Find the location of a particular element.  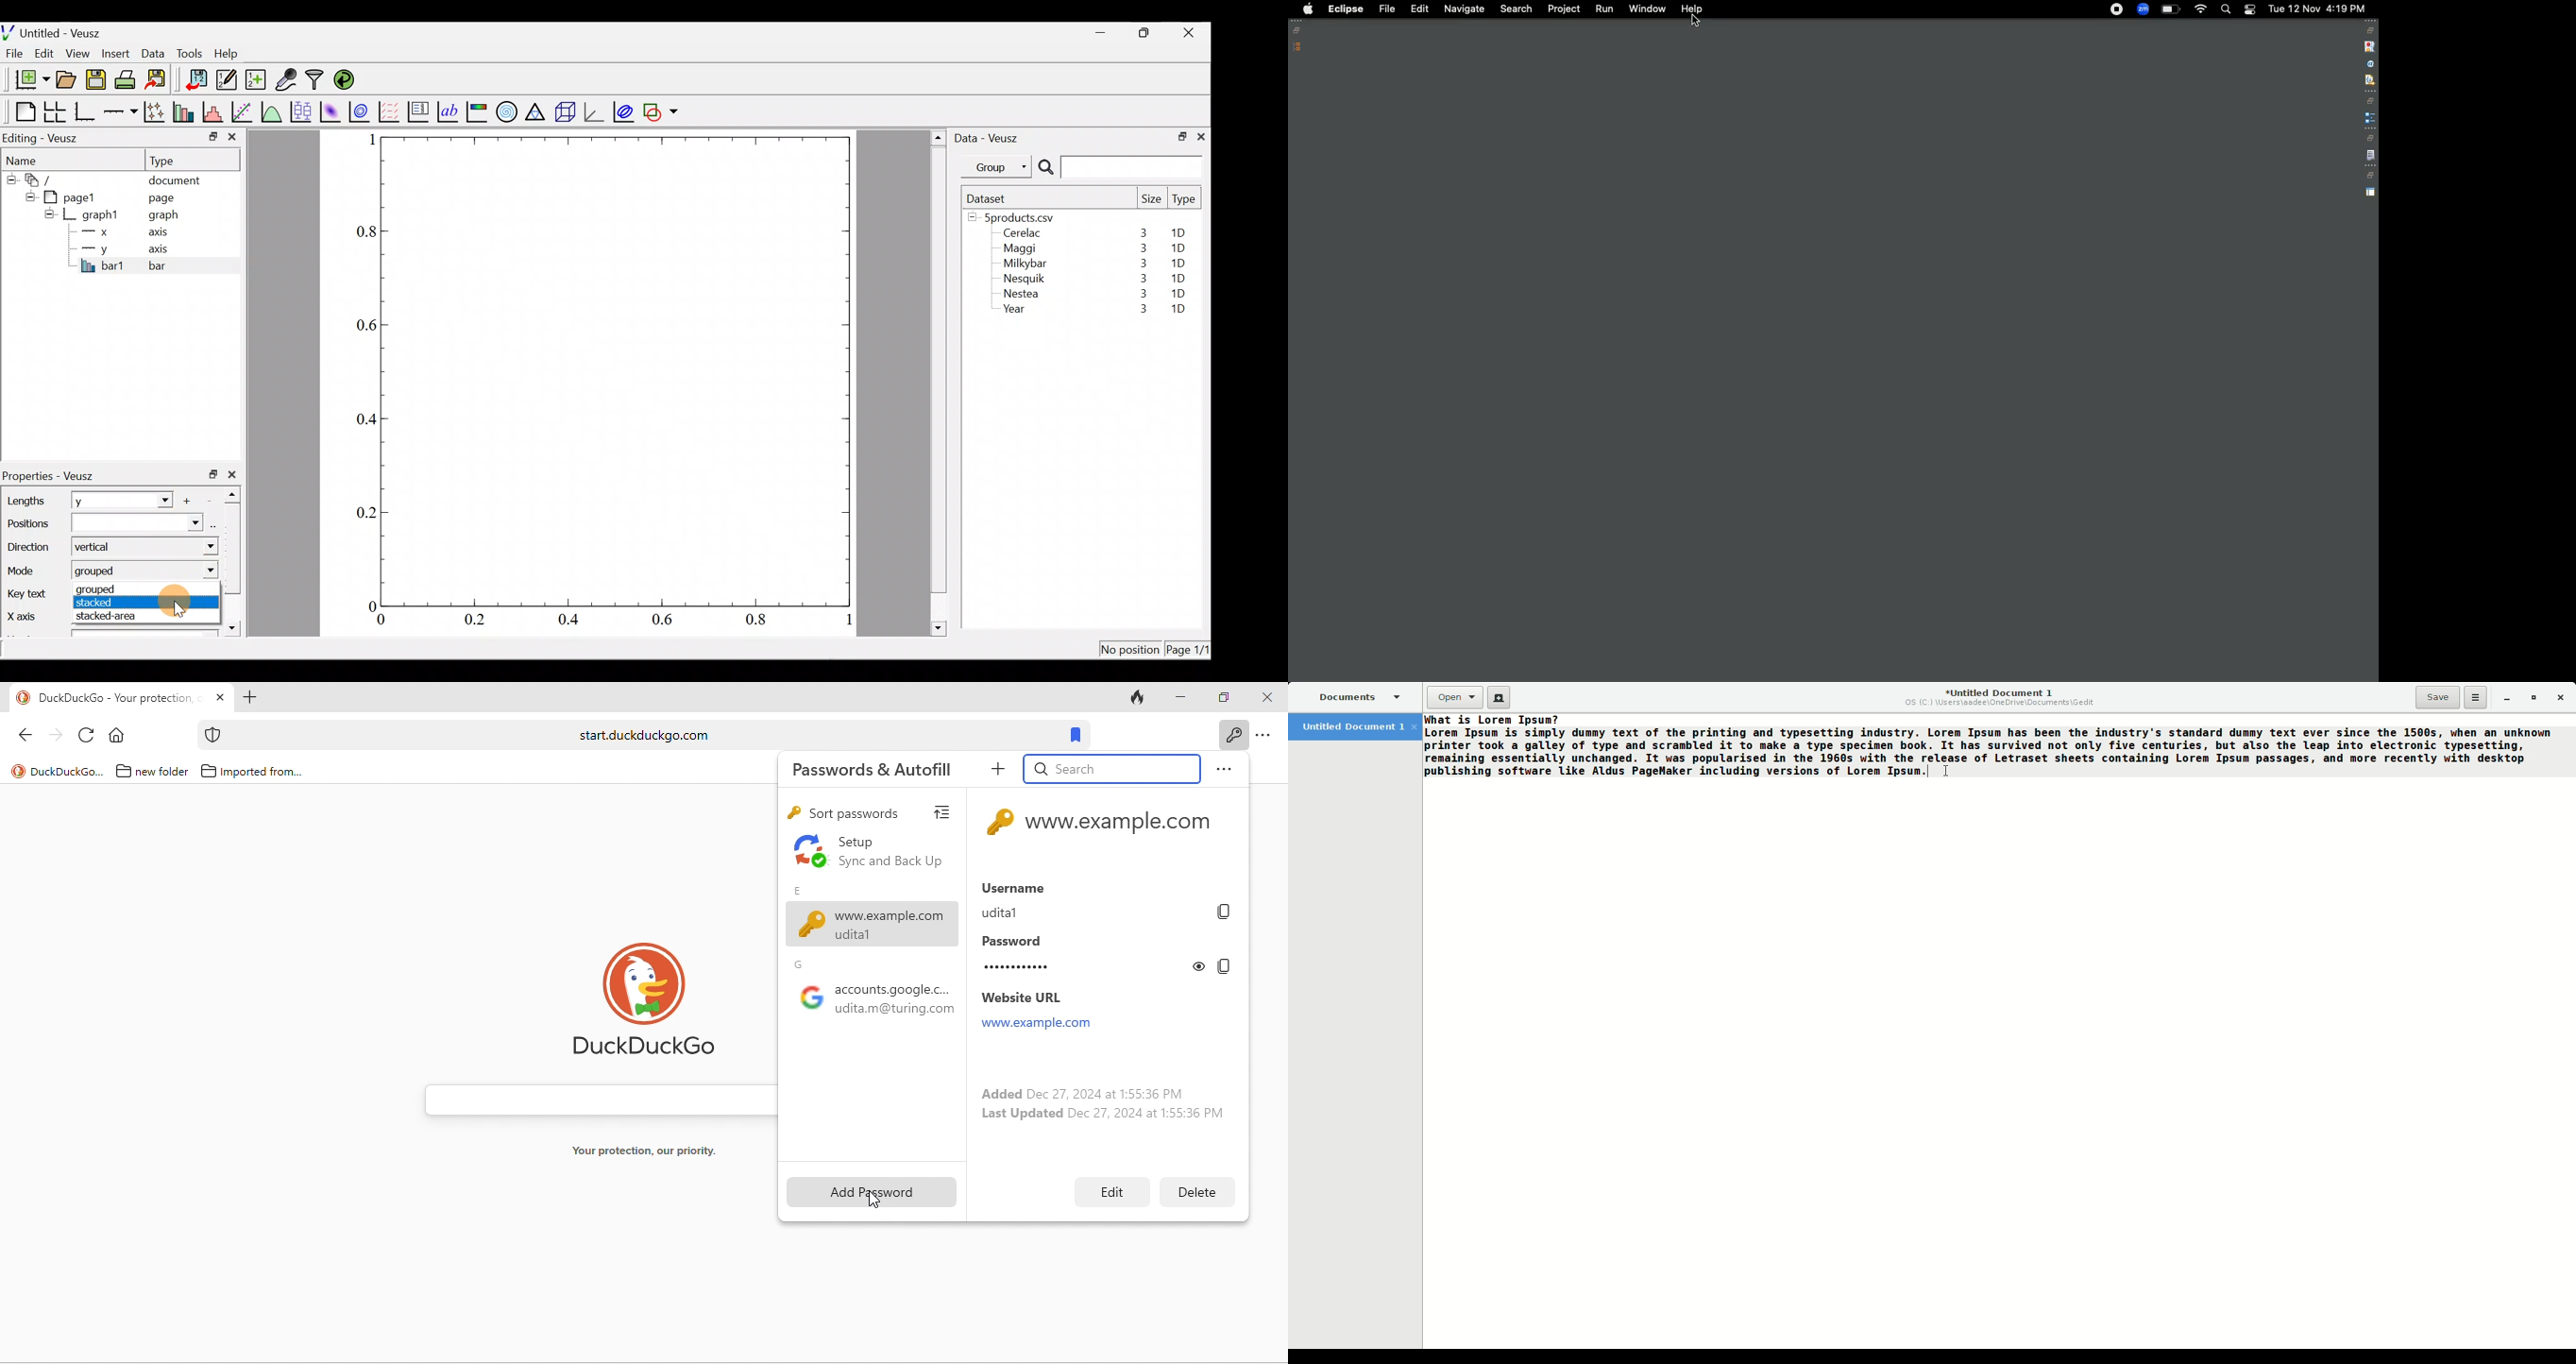

restore is located at coordinates (2371, 30).